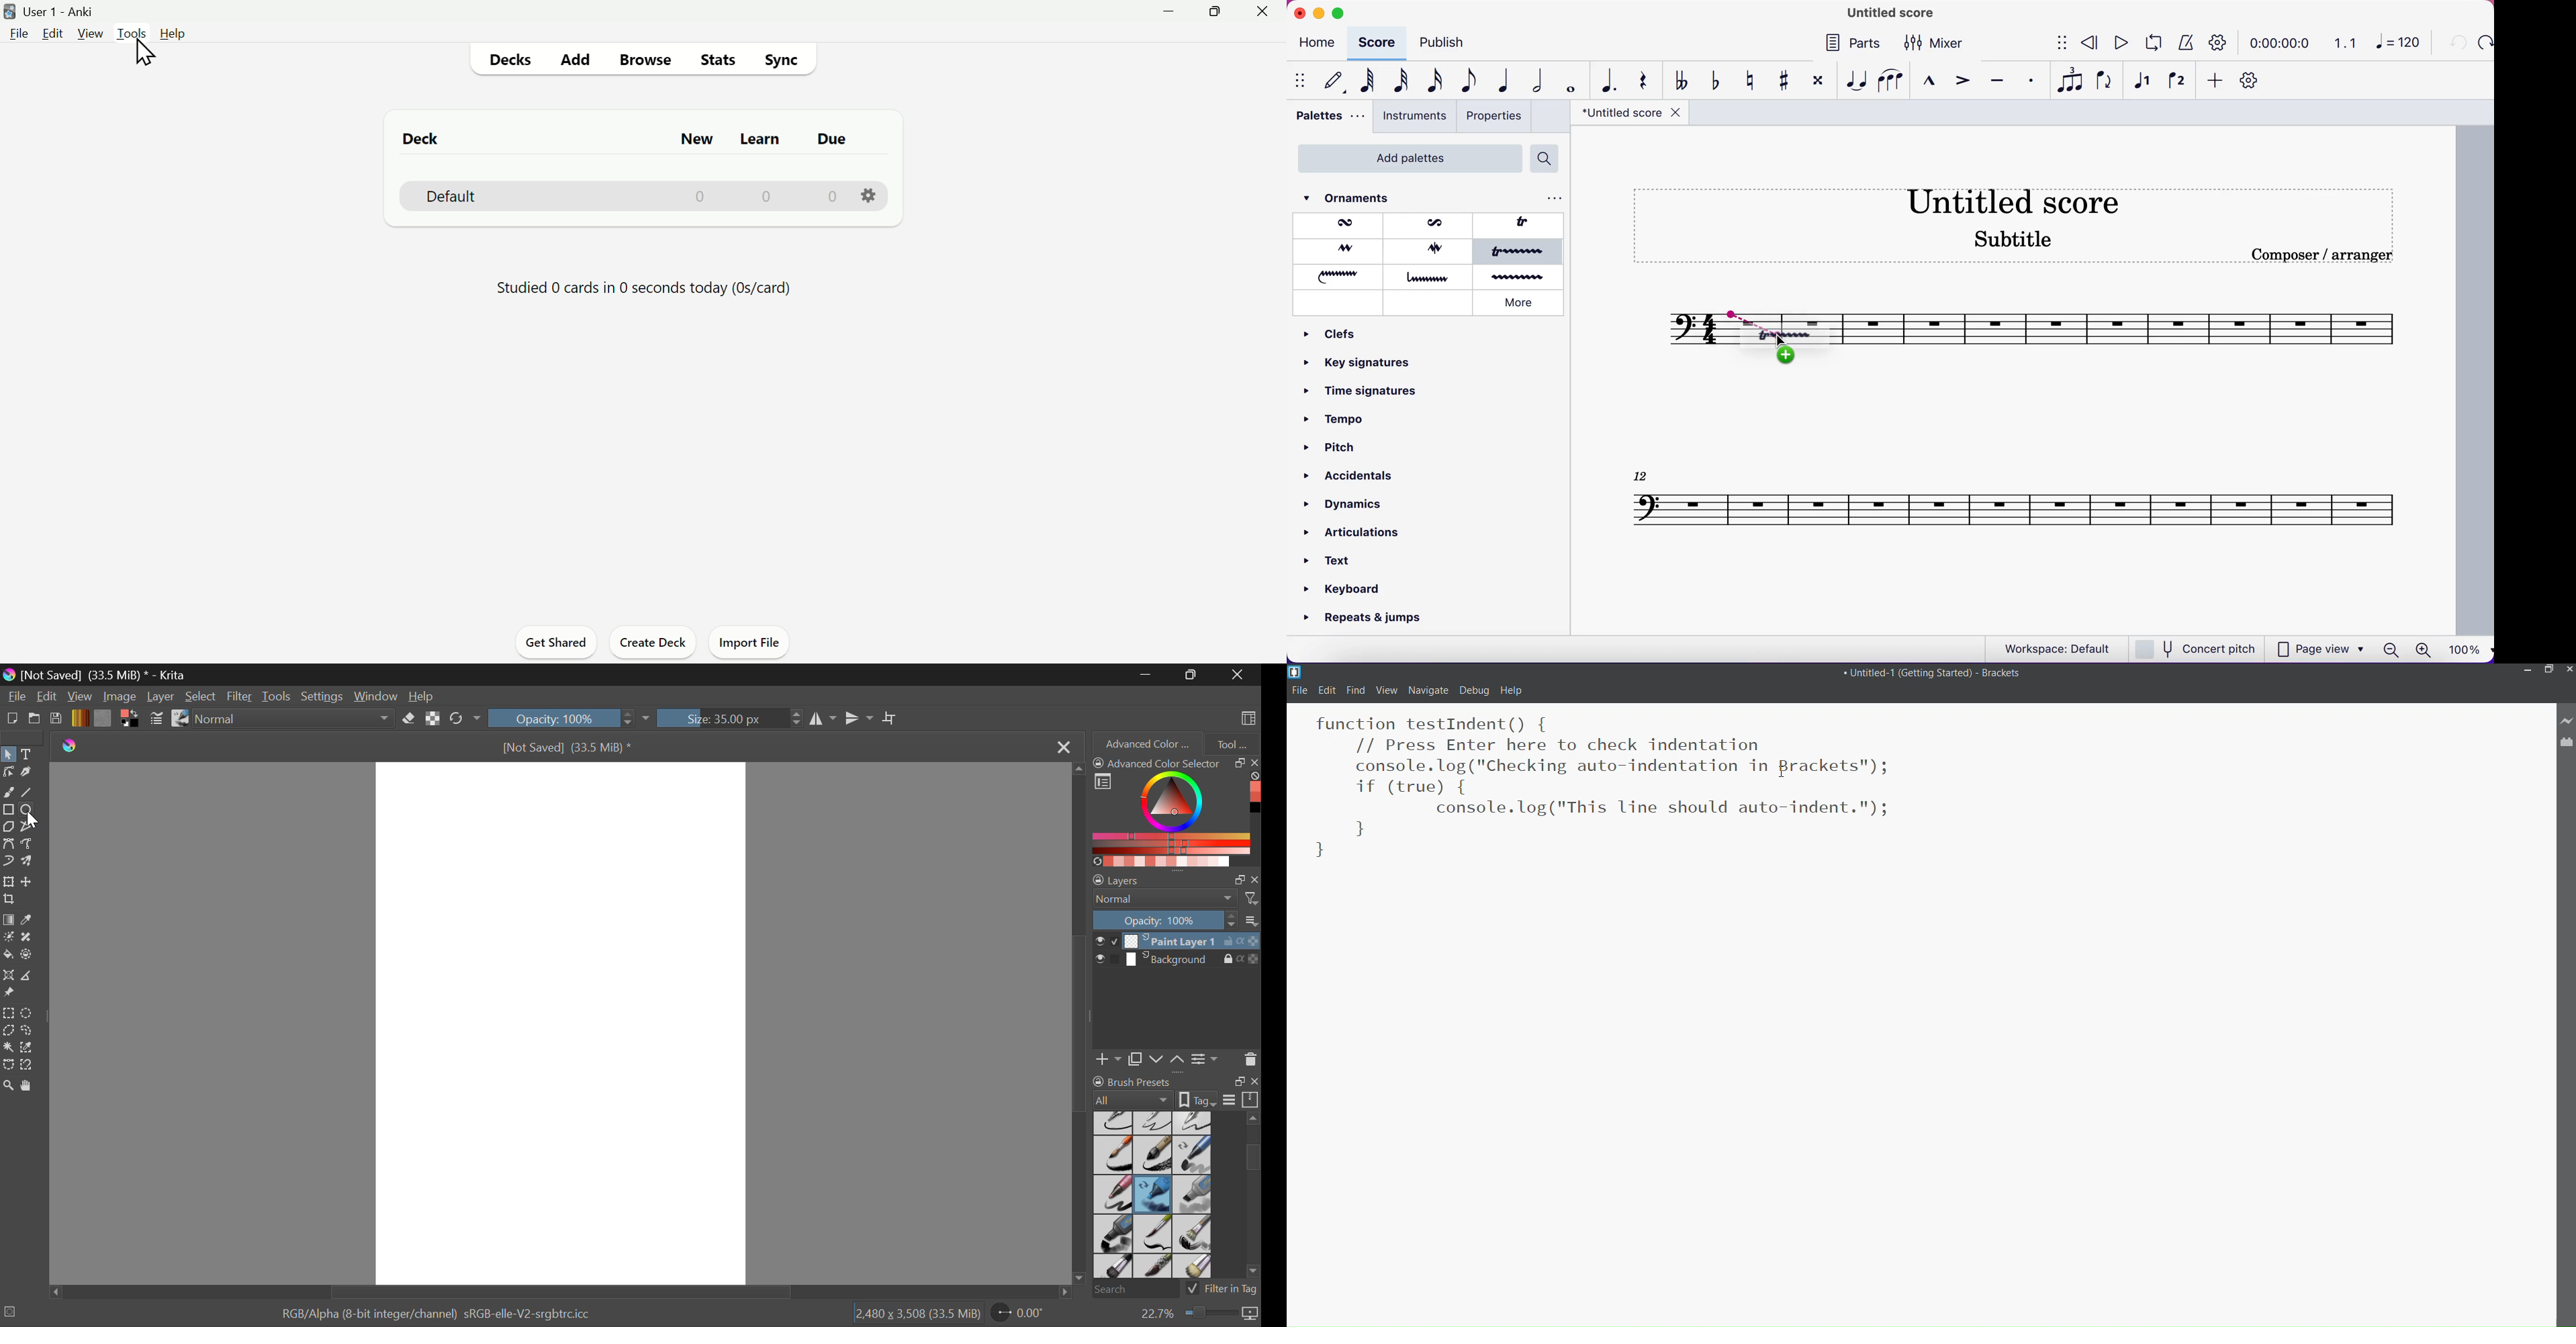 Image resolution: width=2576 pixels, height=1344 pixels. Describe the element at coordinates (121, 696) in the screenshot. I see `Image` at that location.